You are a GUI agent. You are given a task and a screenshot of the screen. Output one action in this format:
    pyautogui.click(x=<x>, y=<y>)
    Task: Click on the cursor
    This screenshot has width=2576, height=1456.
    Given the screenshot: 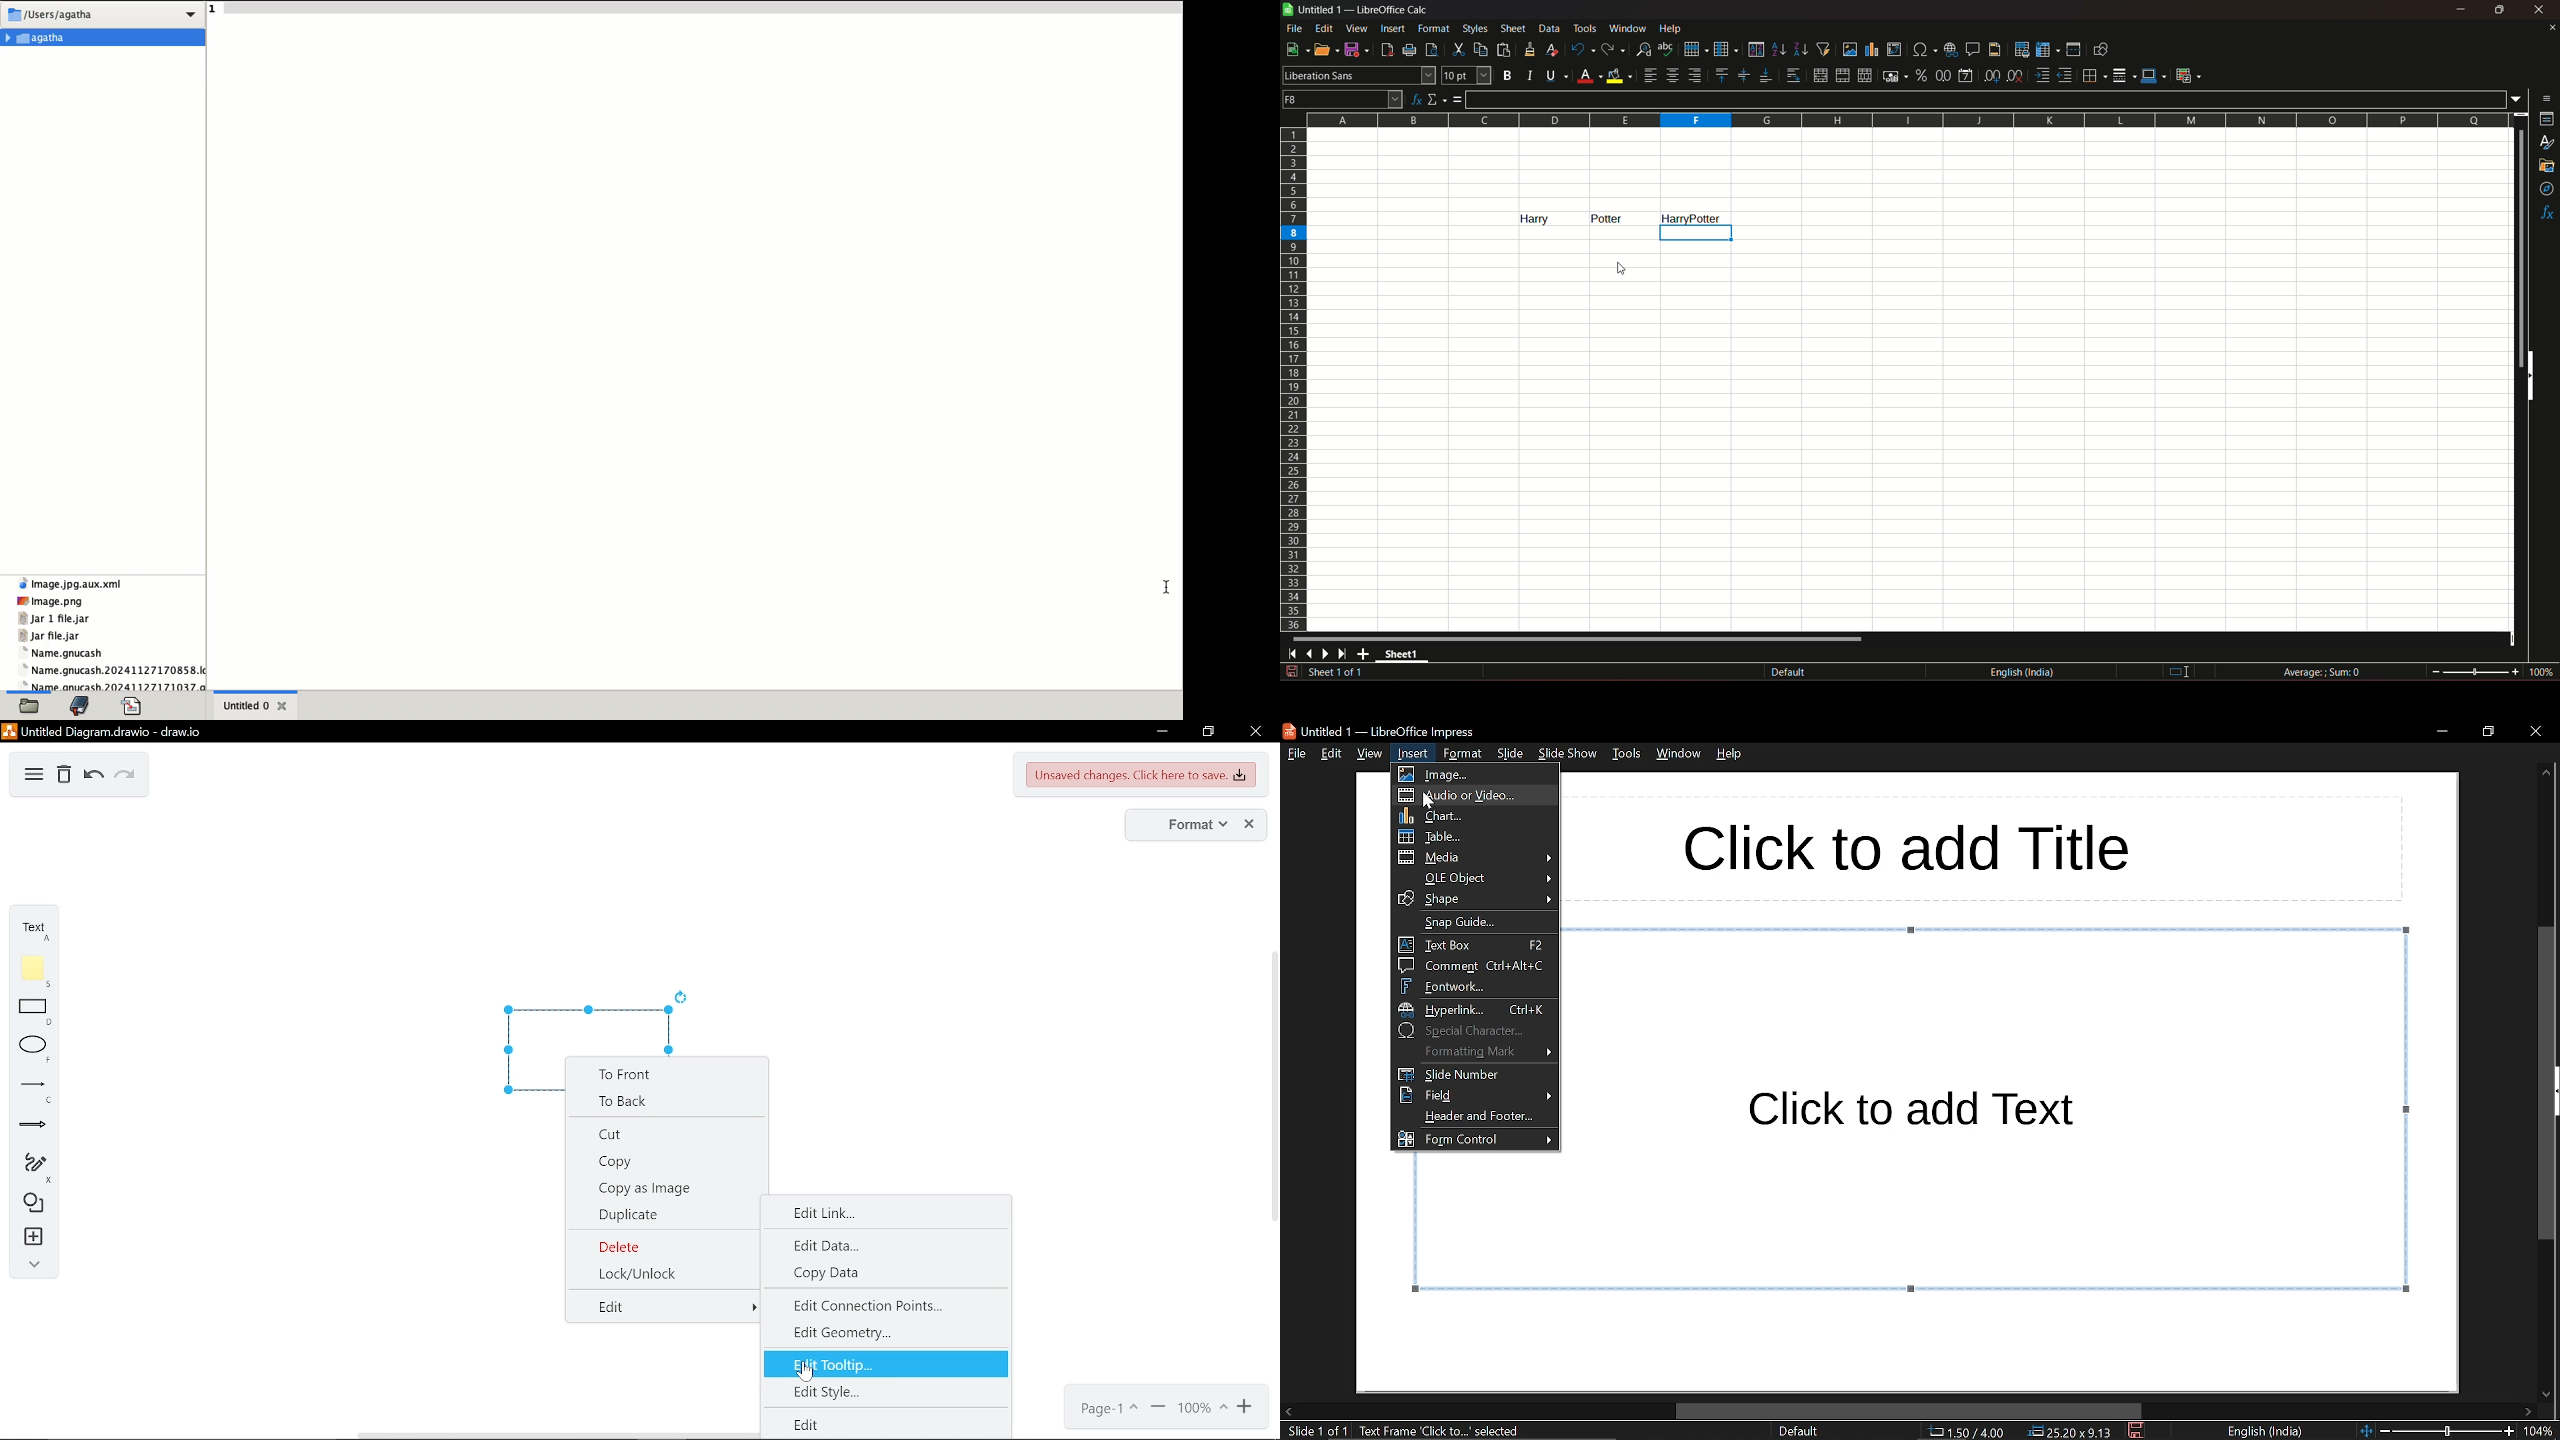 What is the action you would take?
    pyautogui.click(x=1623, y=267)
    